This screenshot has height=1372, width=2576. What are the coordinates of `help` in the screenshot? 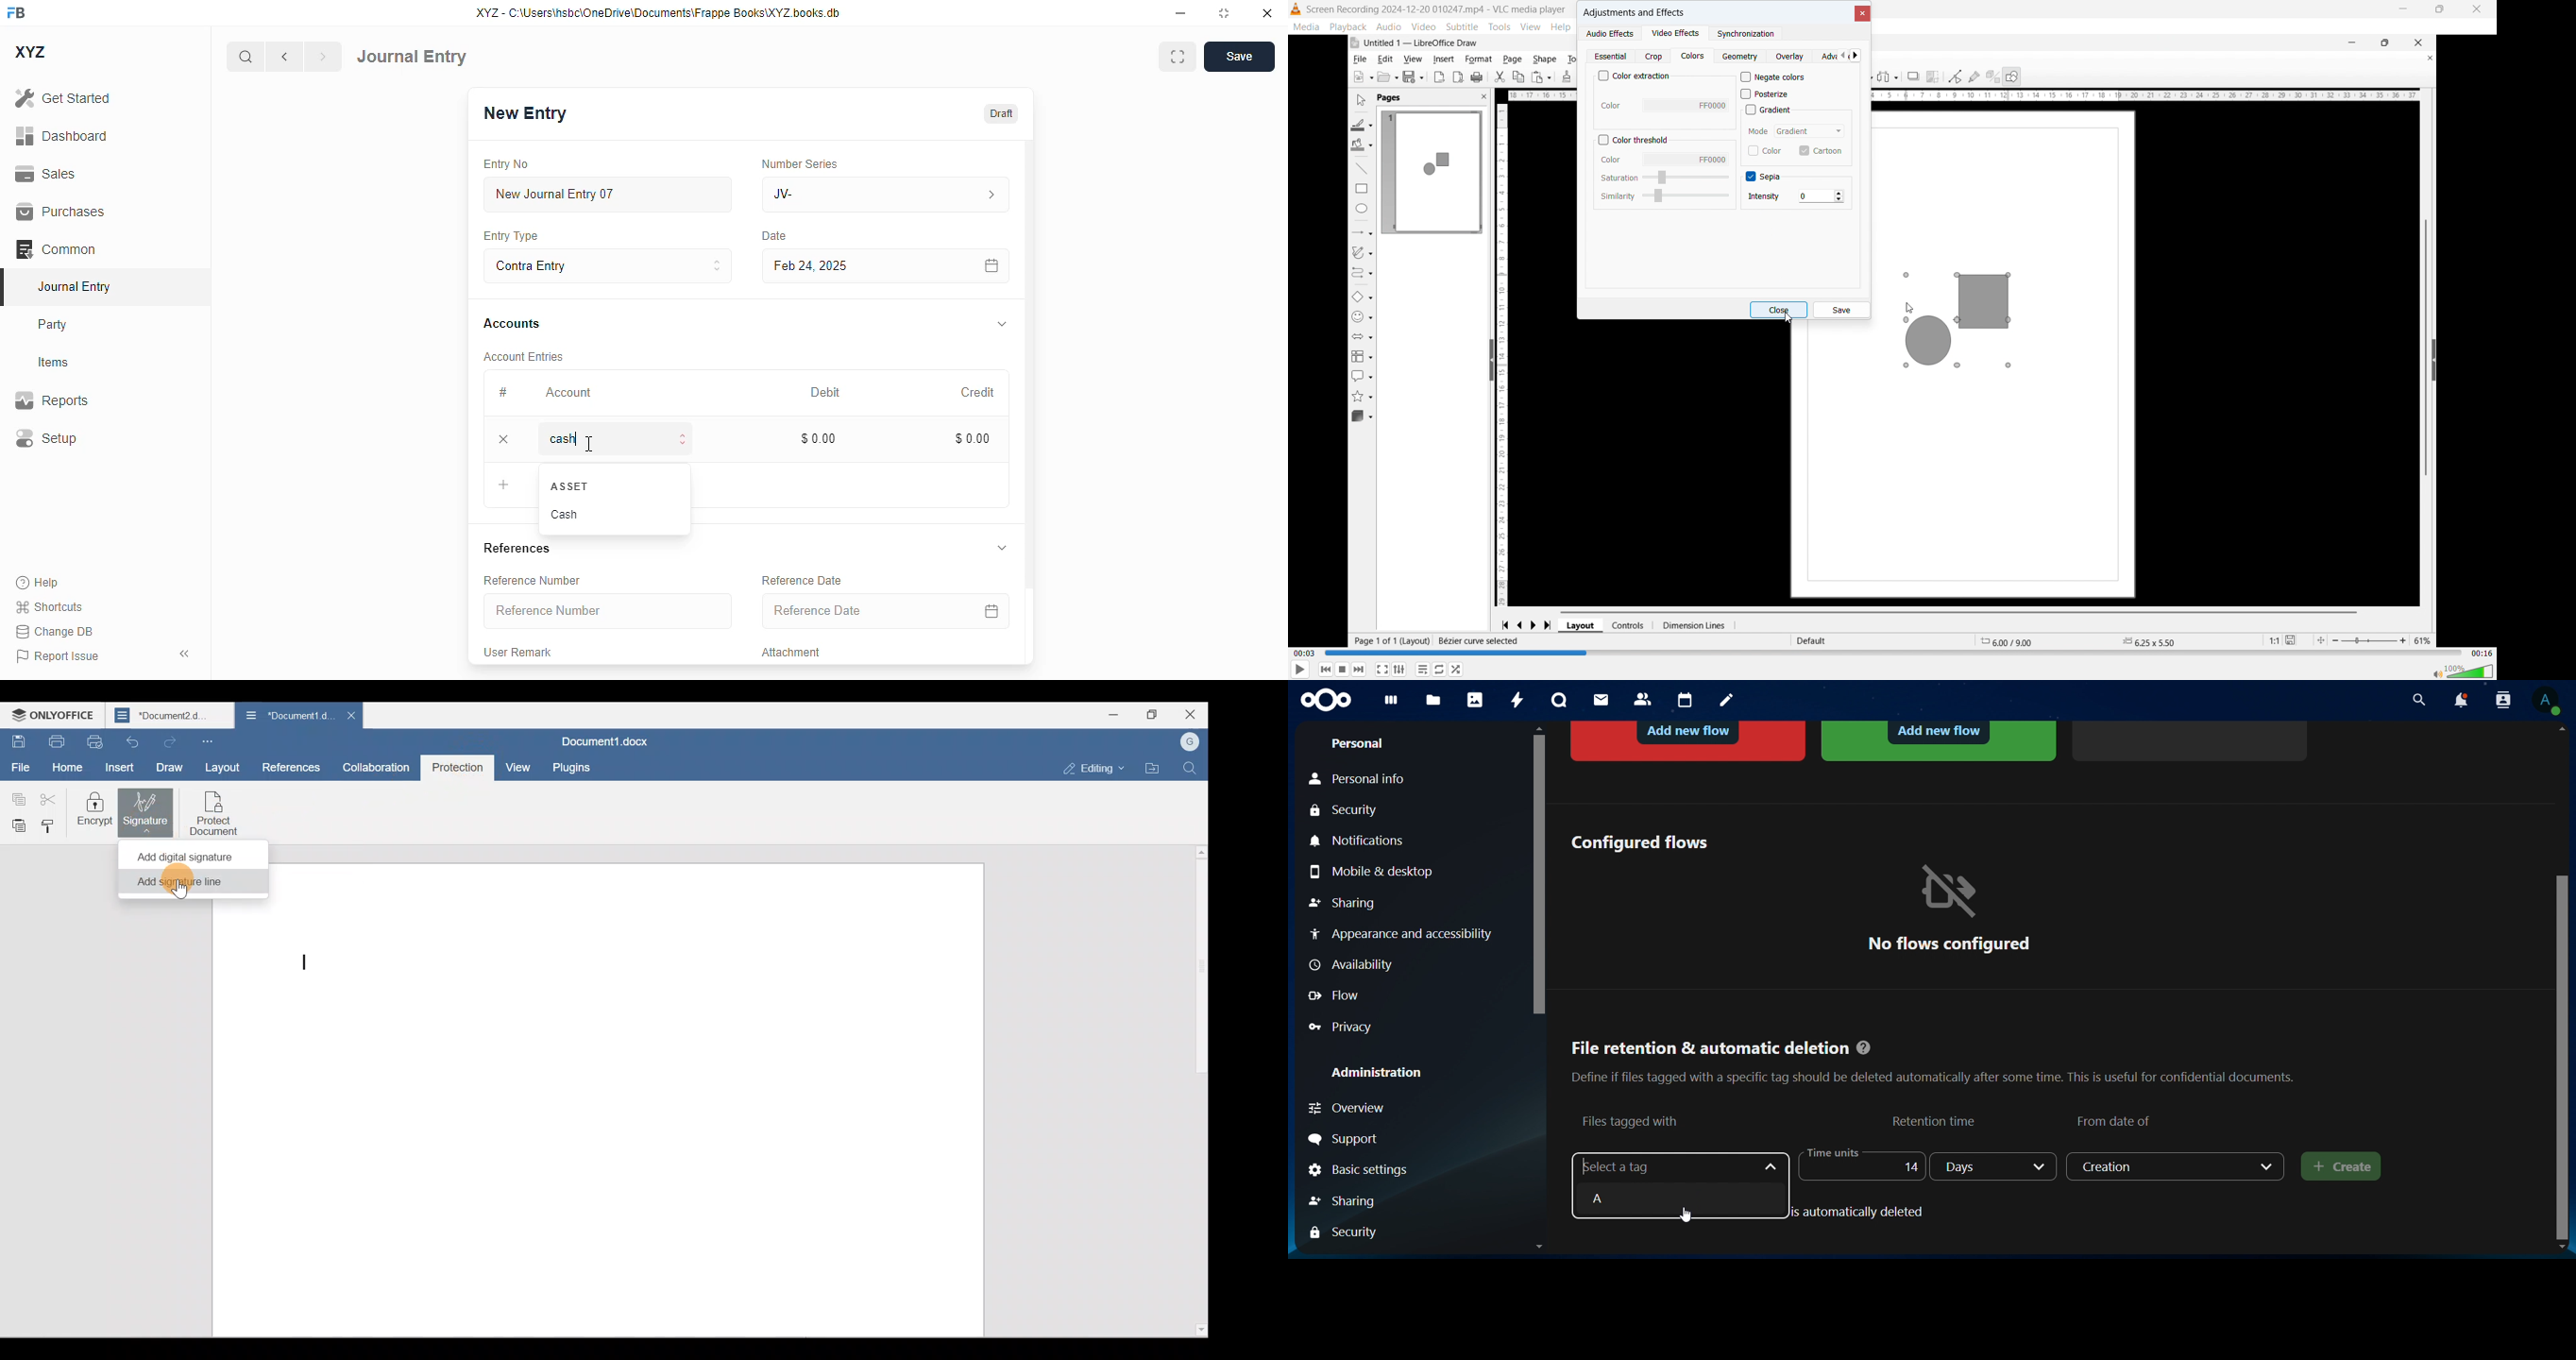 It's located at (1561, 27).